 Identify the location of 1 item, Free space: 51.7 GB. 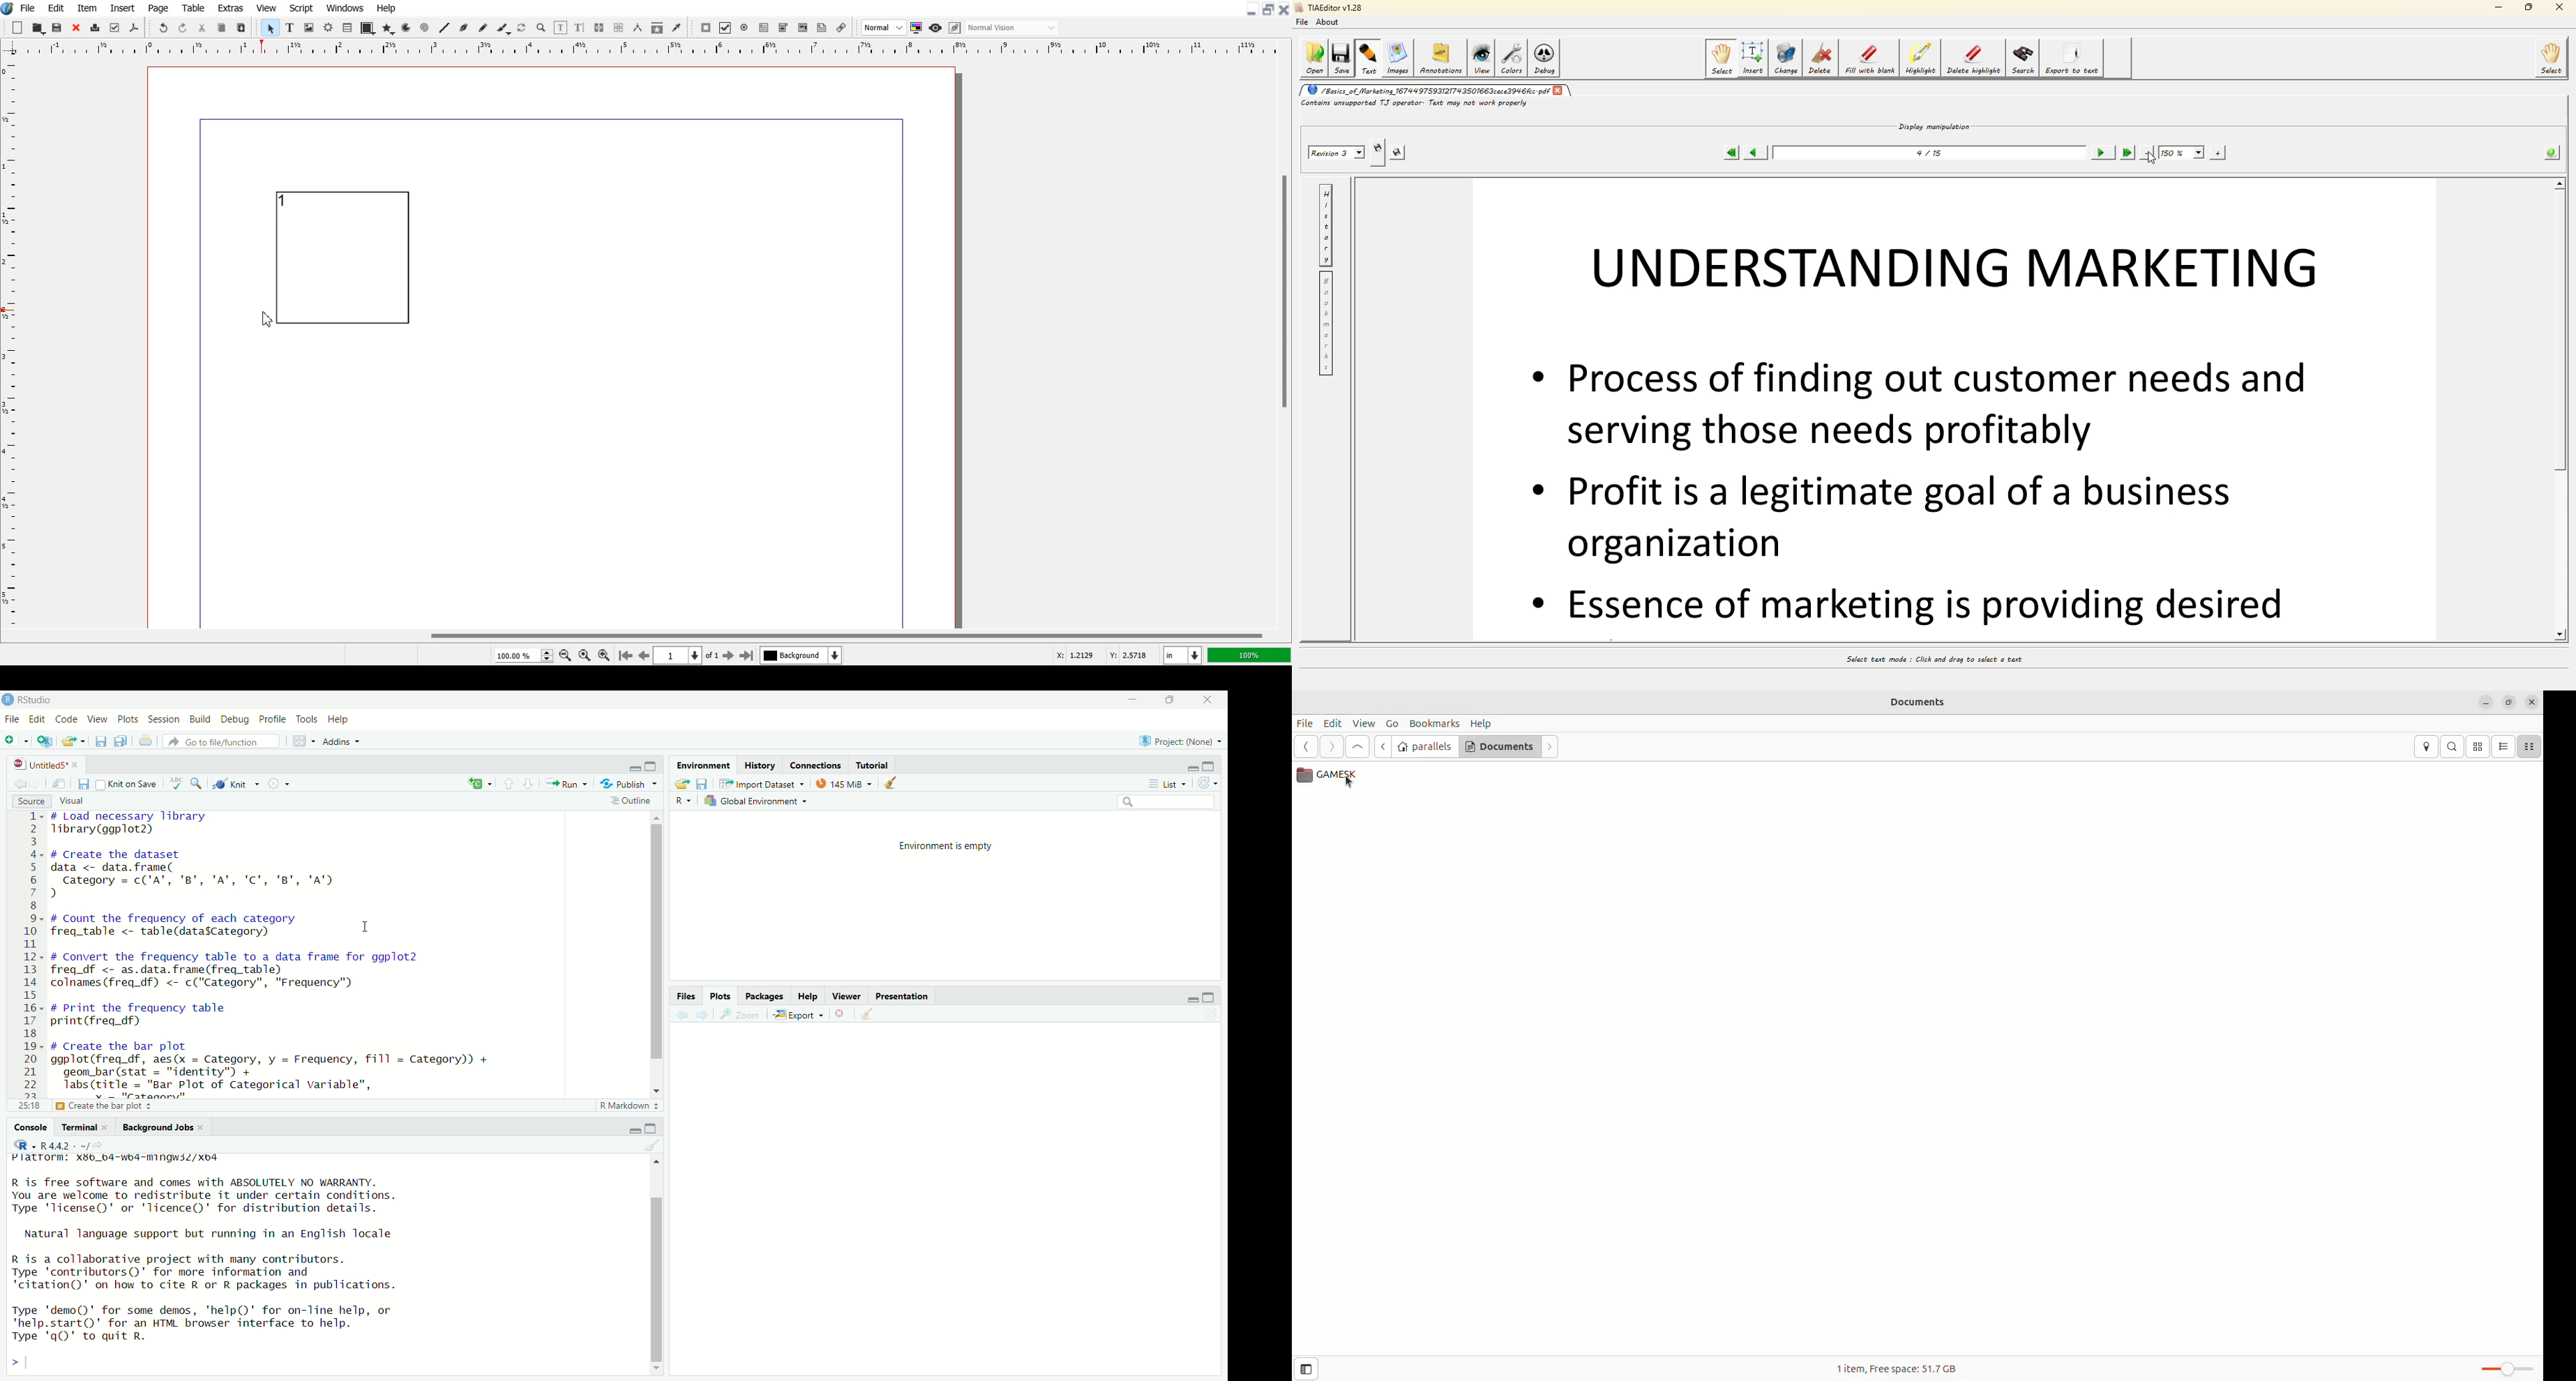
(1918, 1369).